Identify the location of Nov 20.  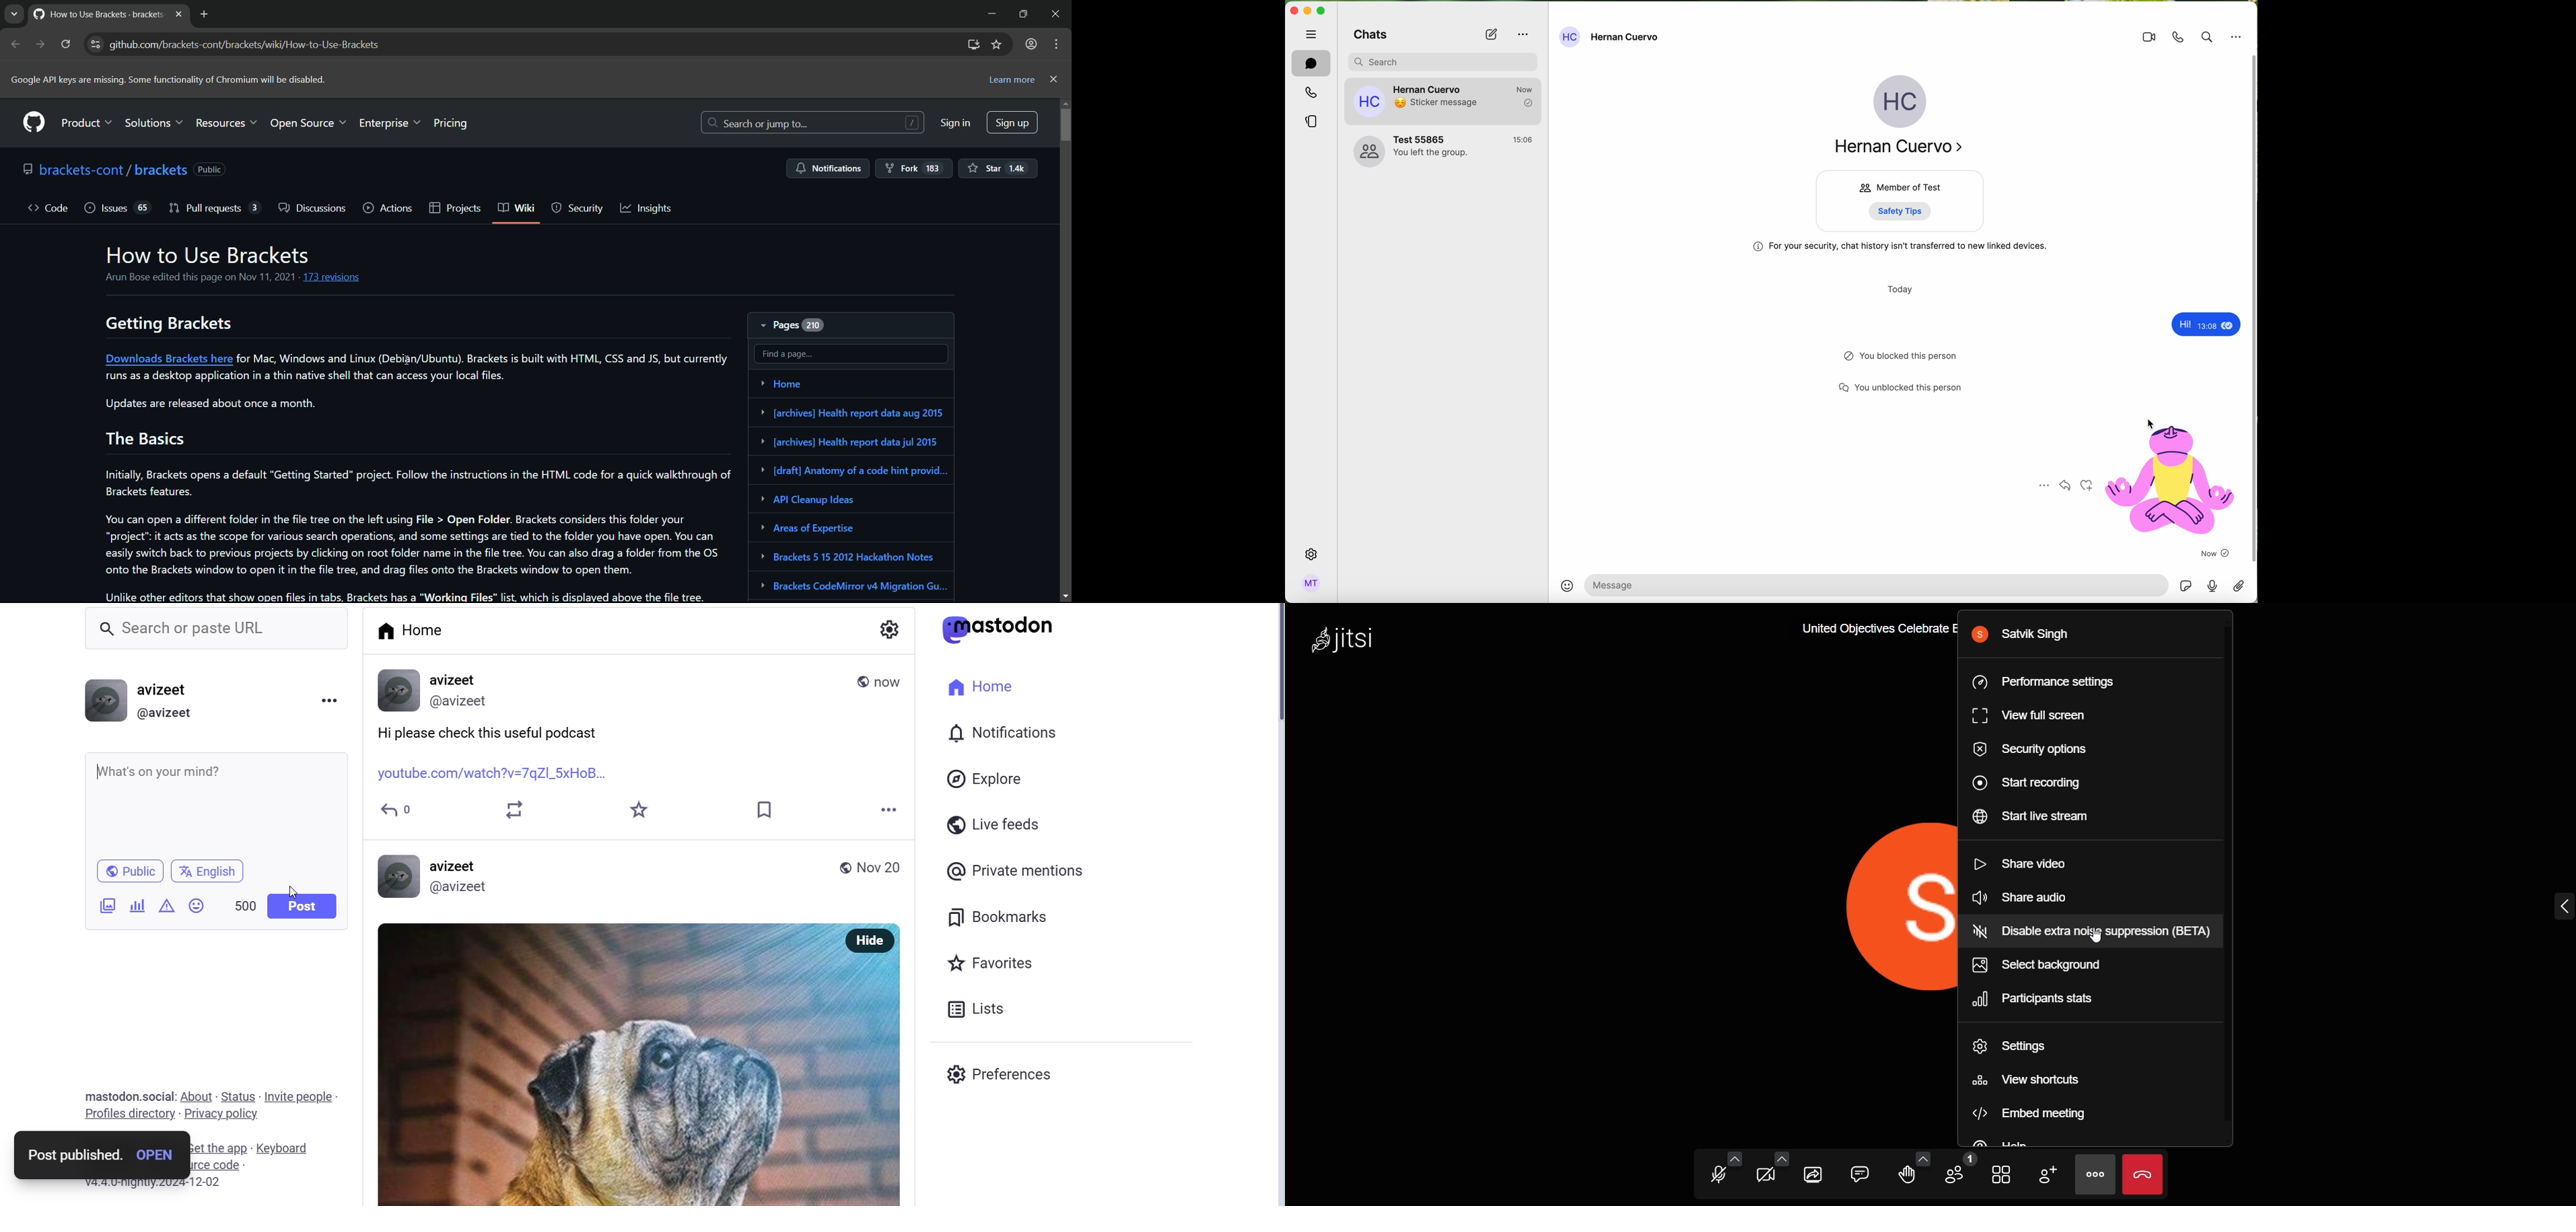
(879, 865).